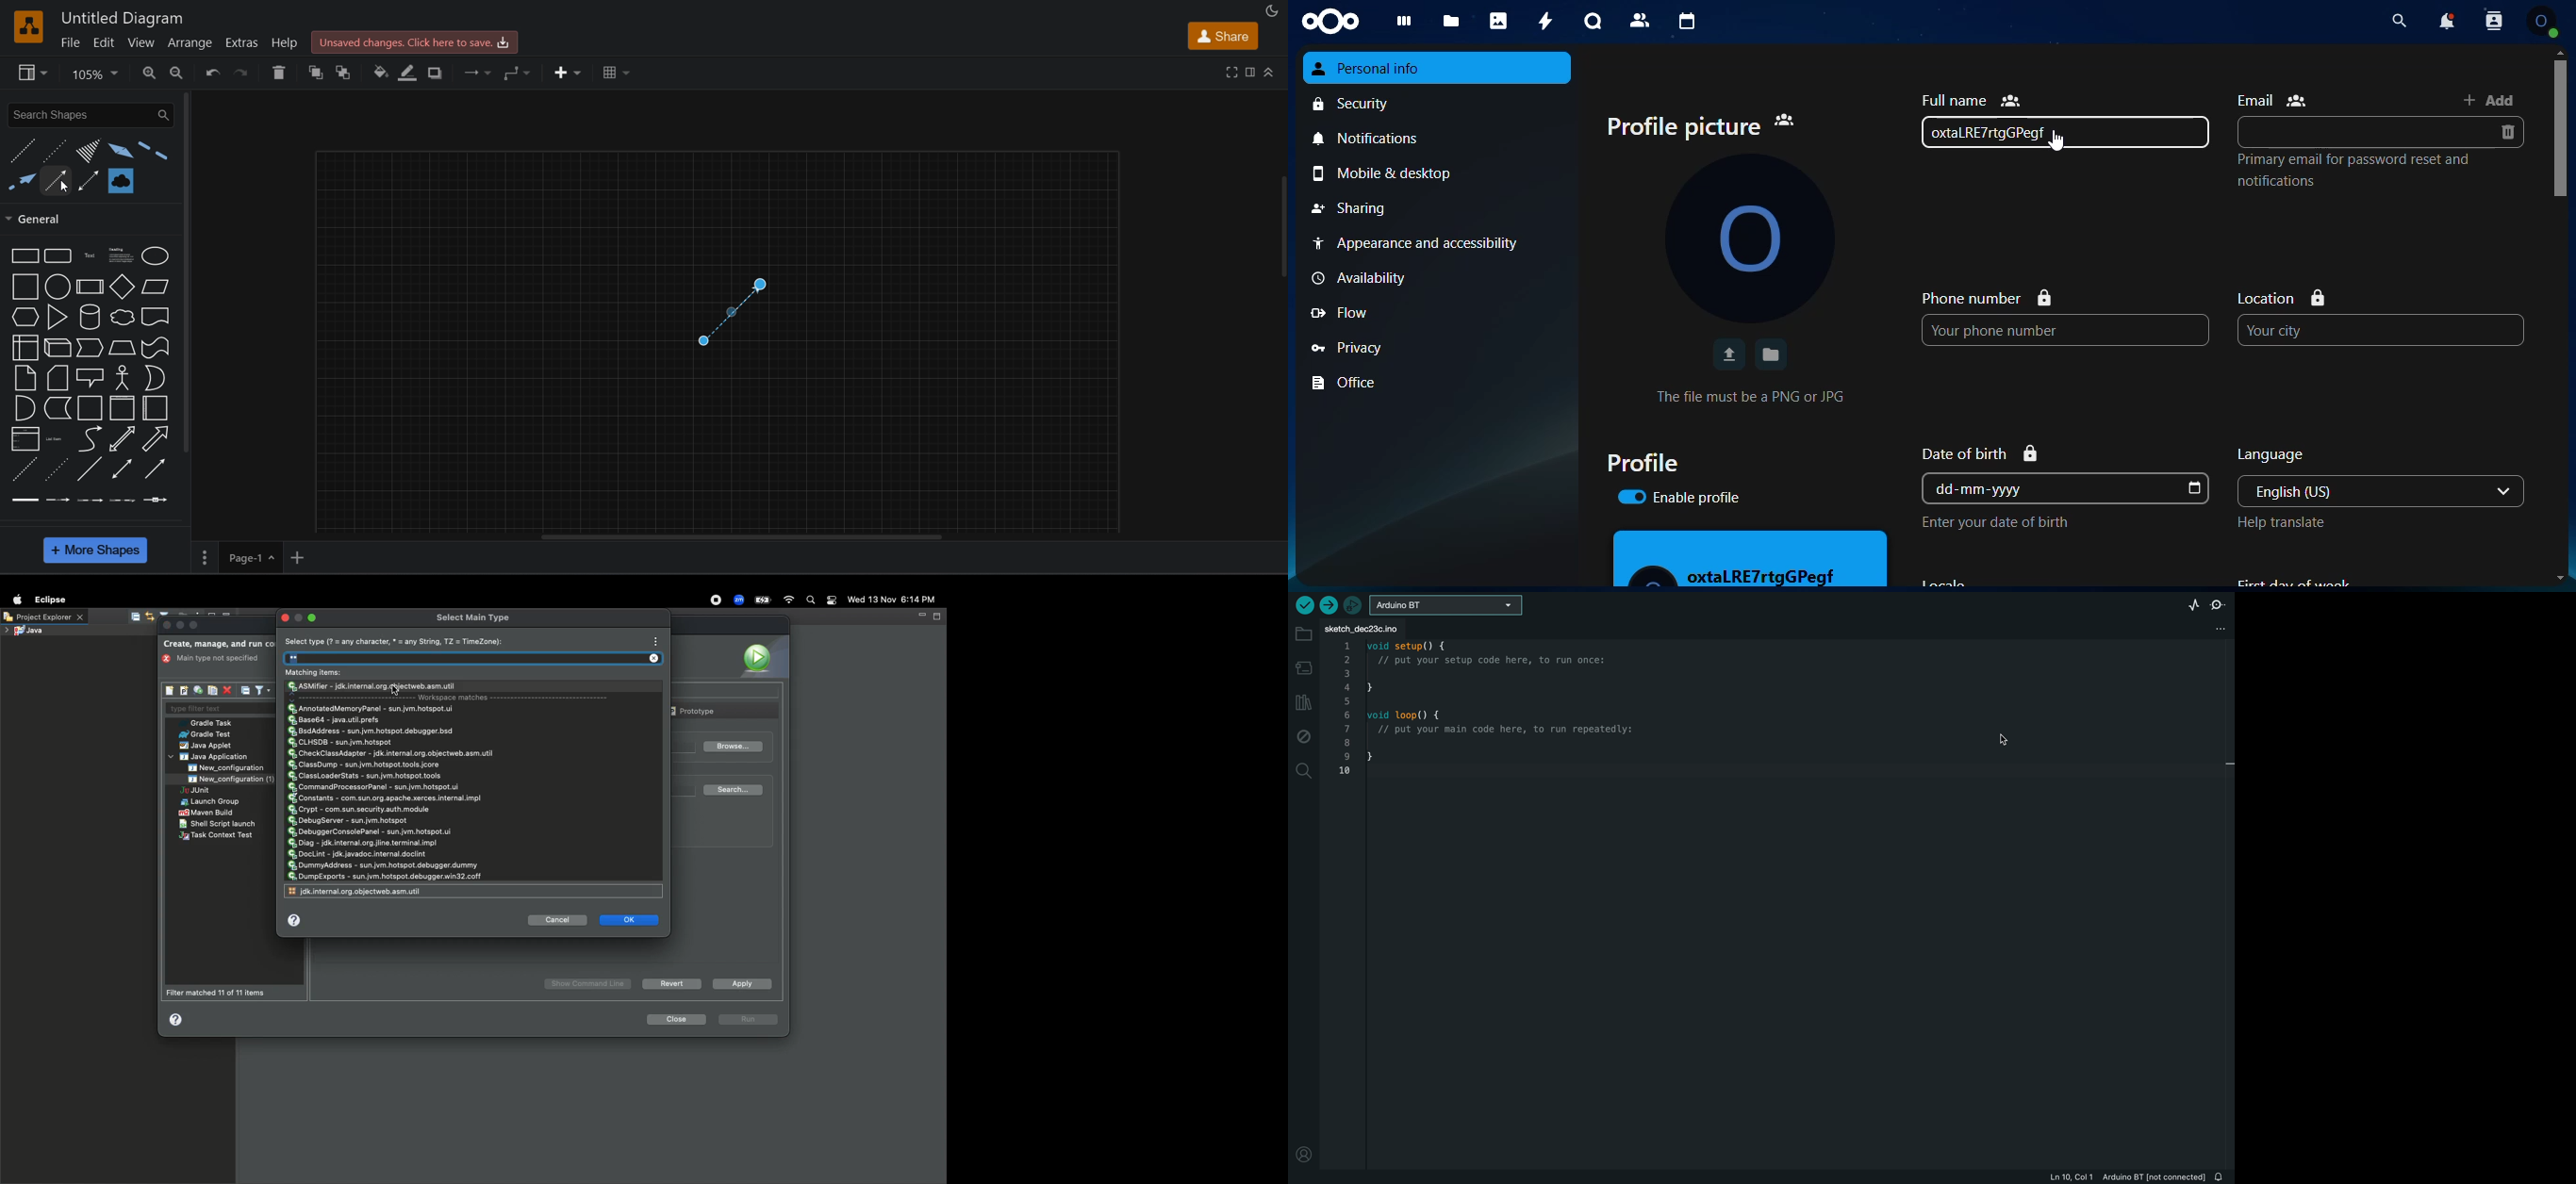 This screenshot has width=2576, height=1204. Describe the element at coordinates (121, 500) in the screenshot. I see `connector with 3 labels` at that location.